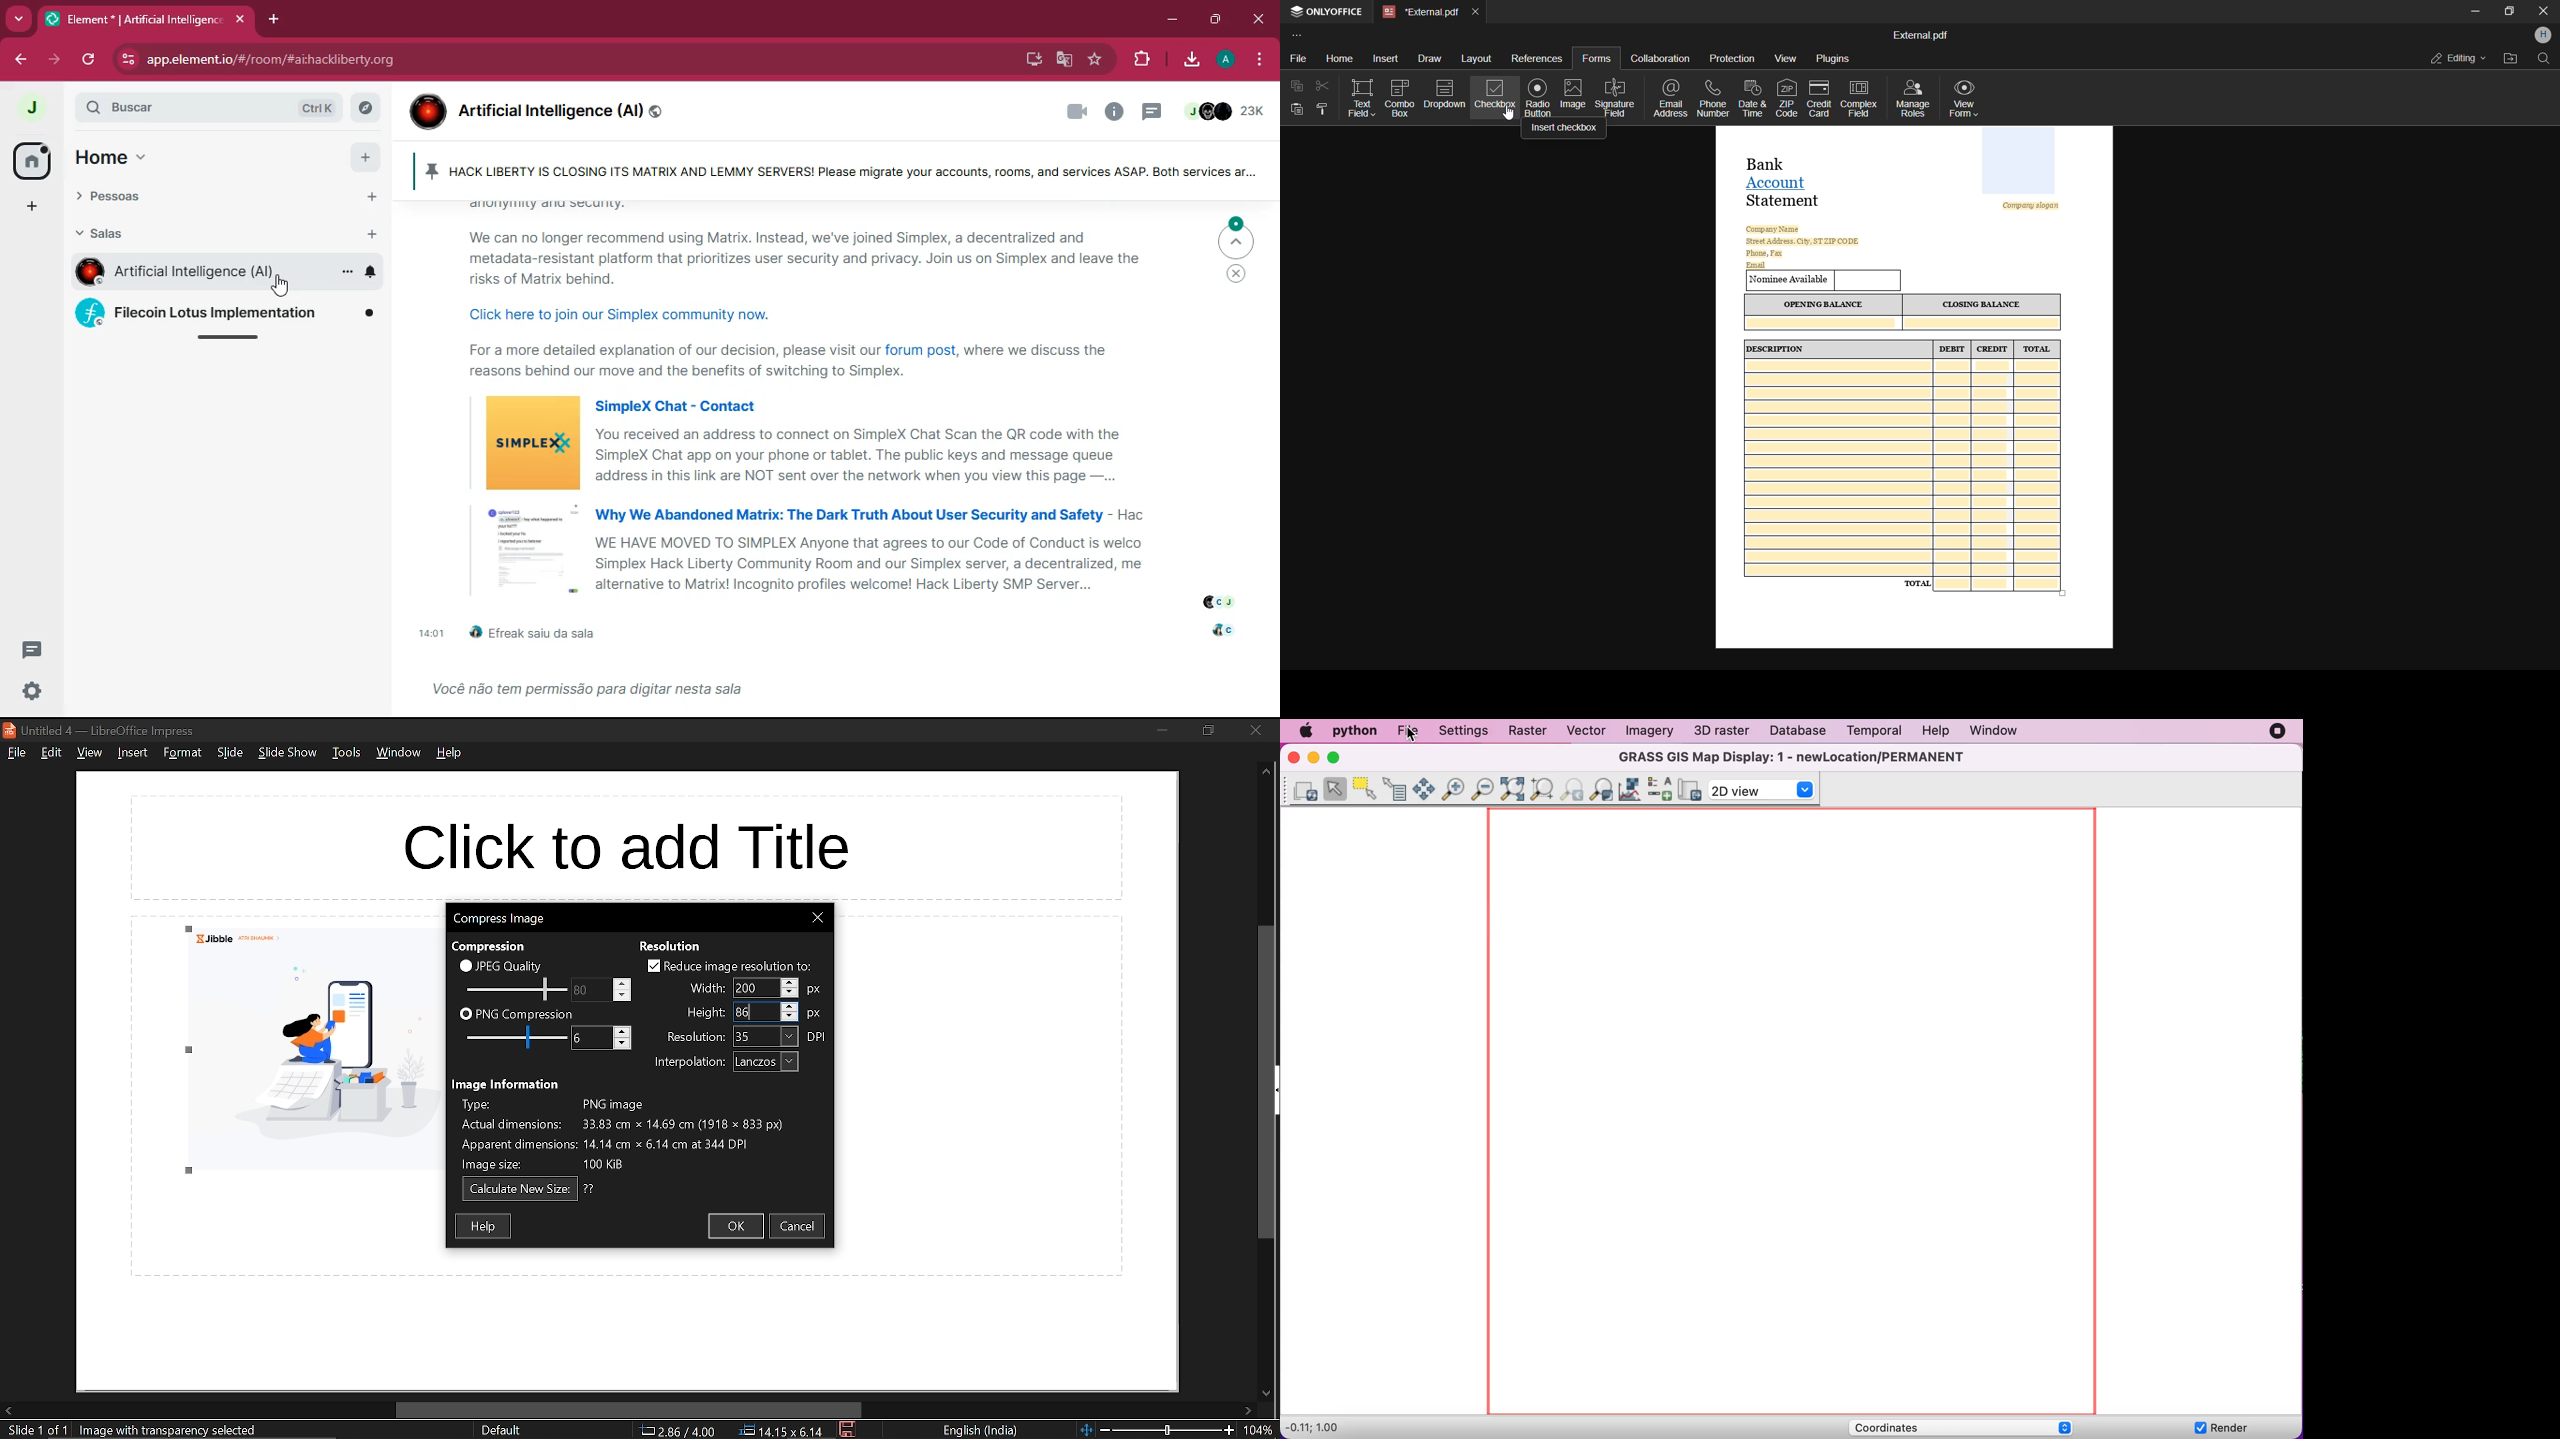 This screenshot has height=1456, width=2576. Describe the element at coordinates (1268, 1083) in the screenshot. I see `vertical scrollbar` at that location.